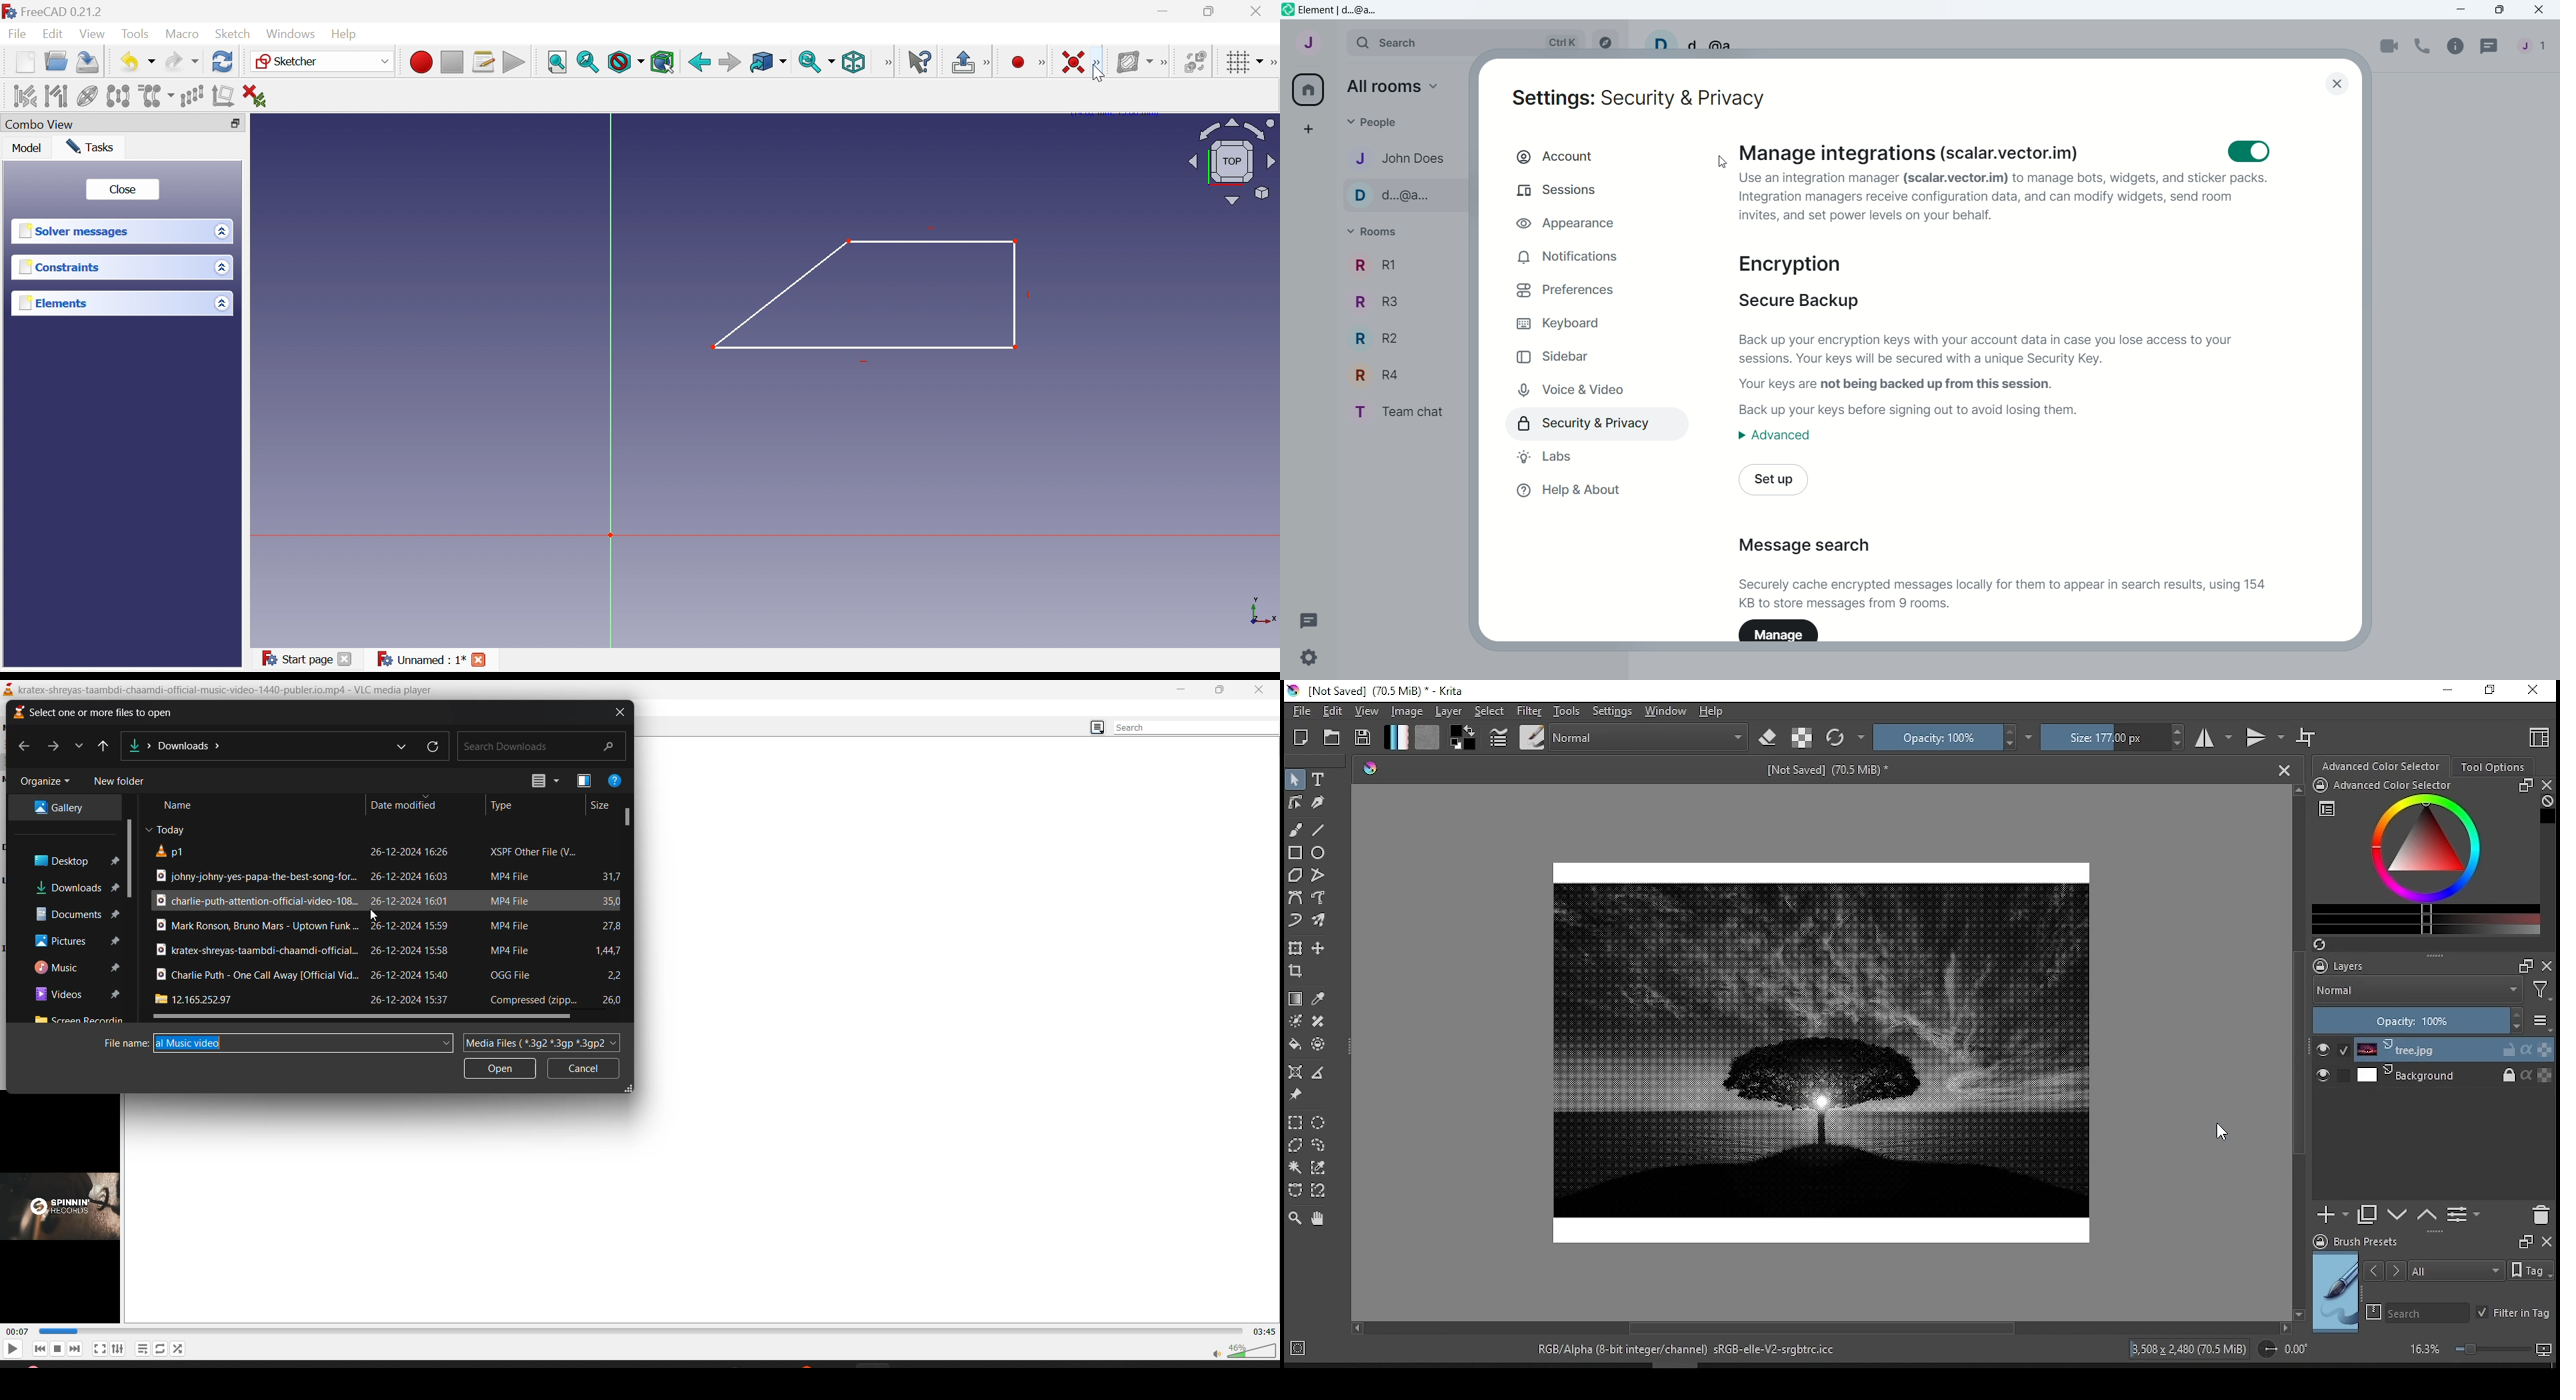 Image resolution: width=2576 pixels, height=1400 pixels. Describe the element at coordinates (77, 232) in the screenshot. I see `Solver messages` at that location.